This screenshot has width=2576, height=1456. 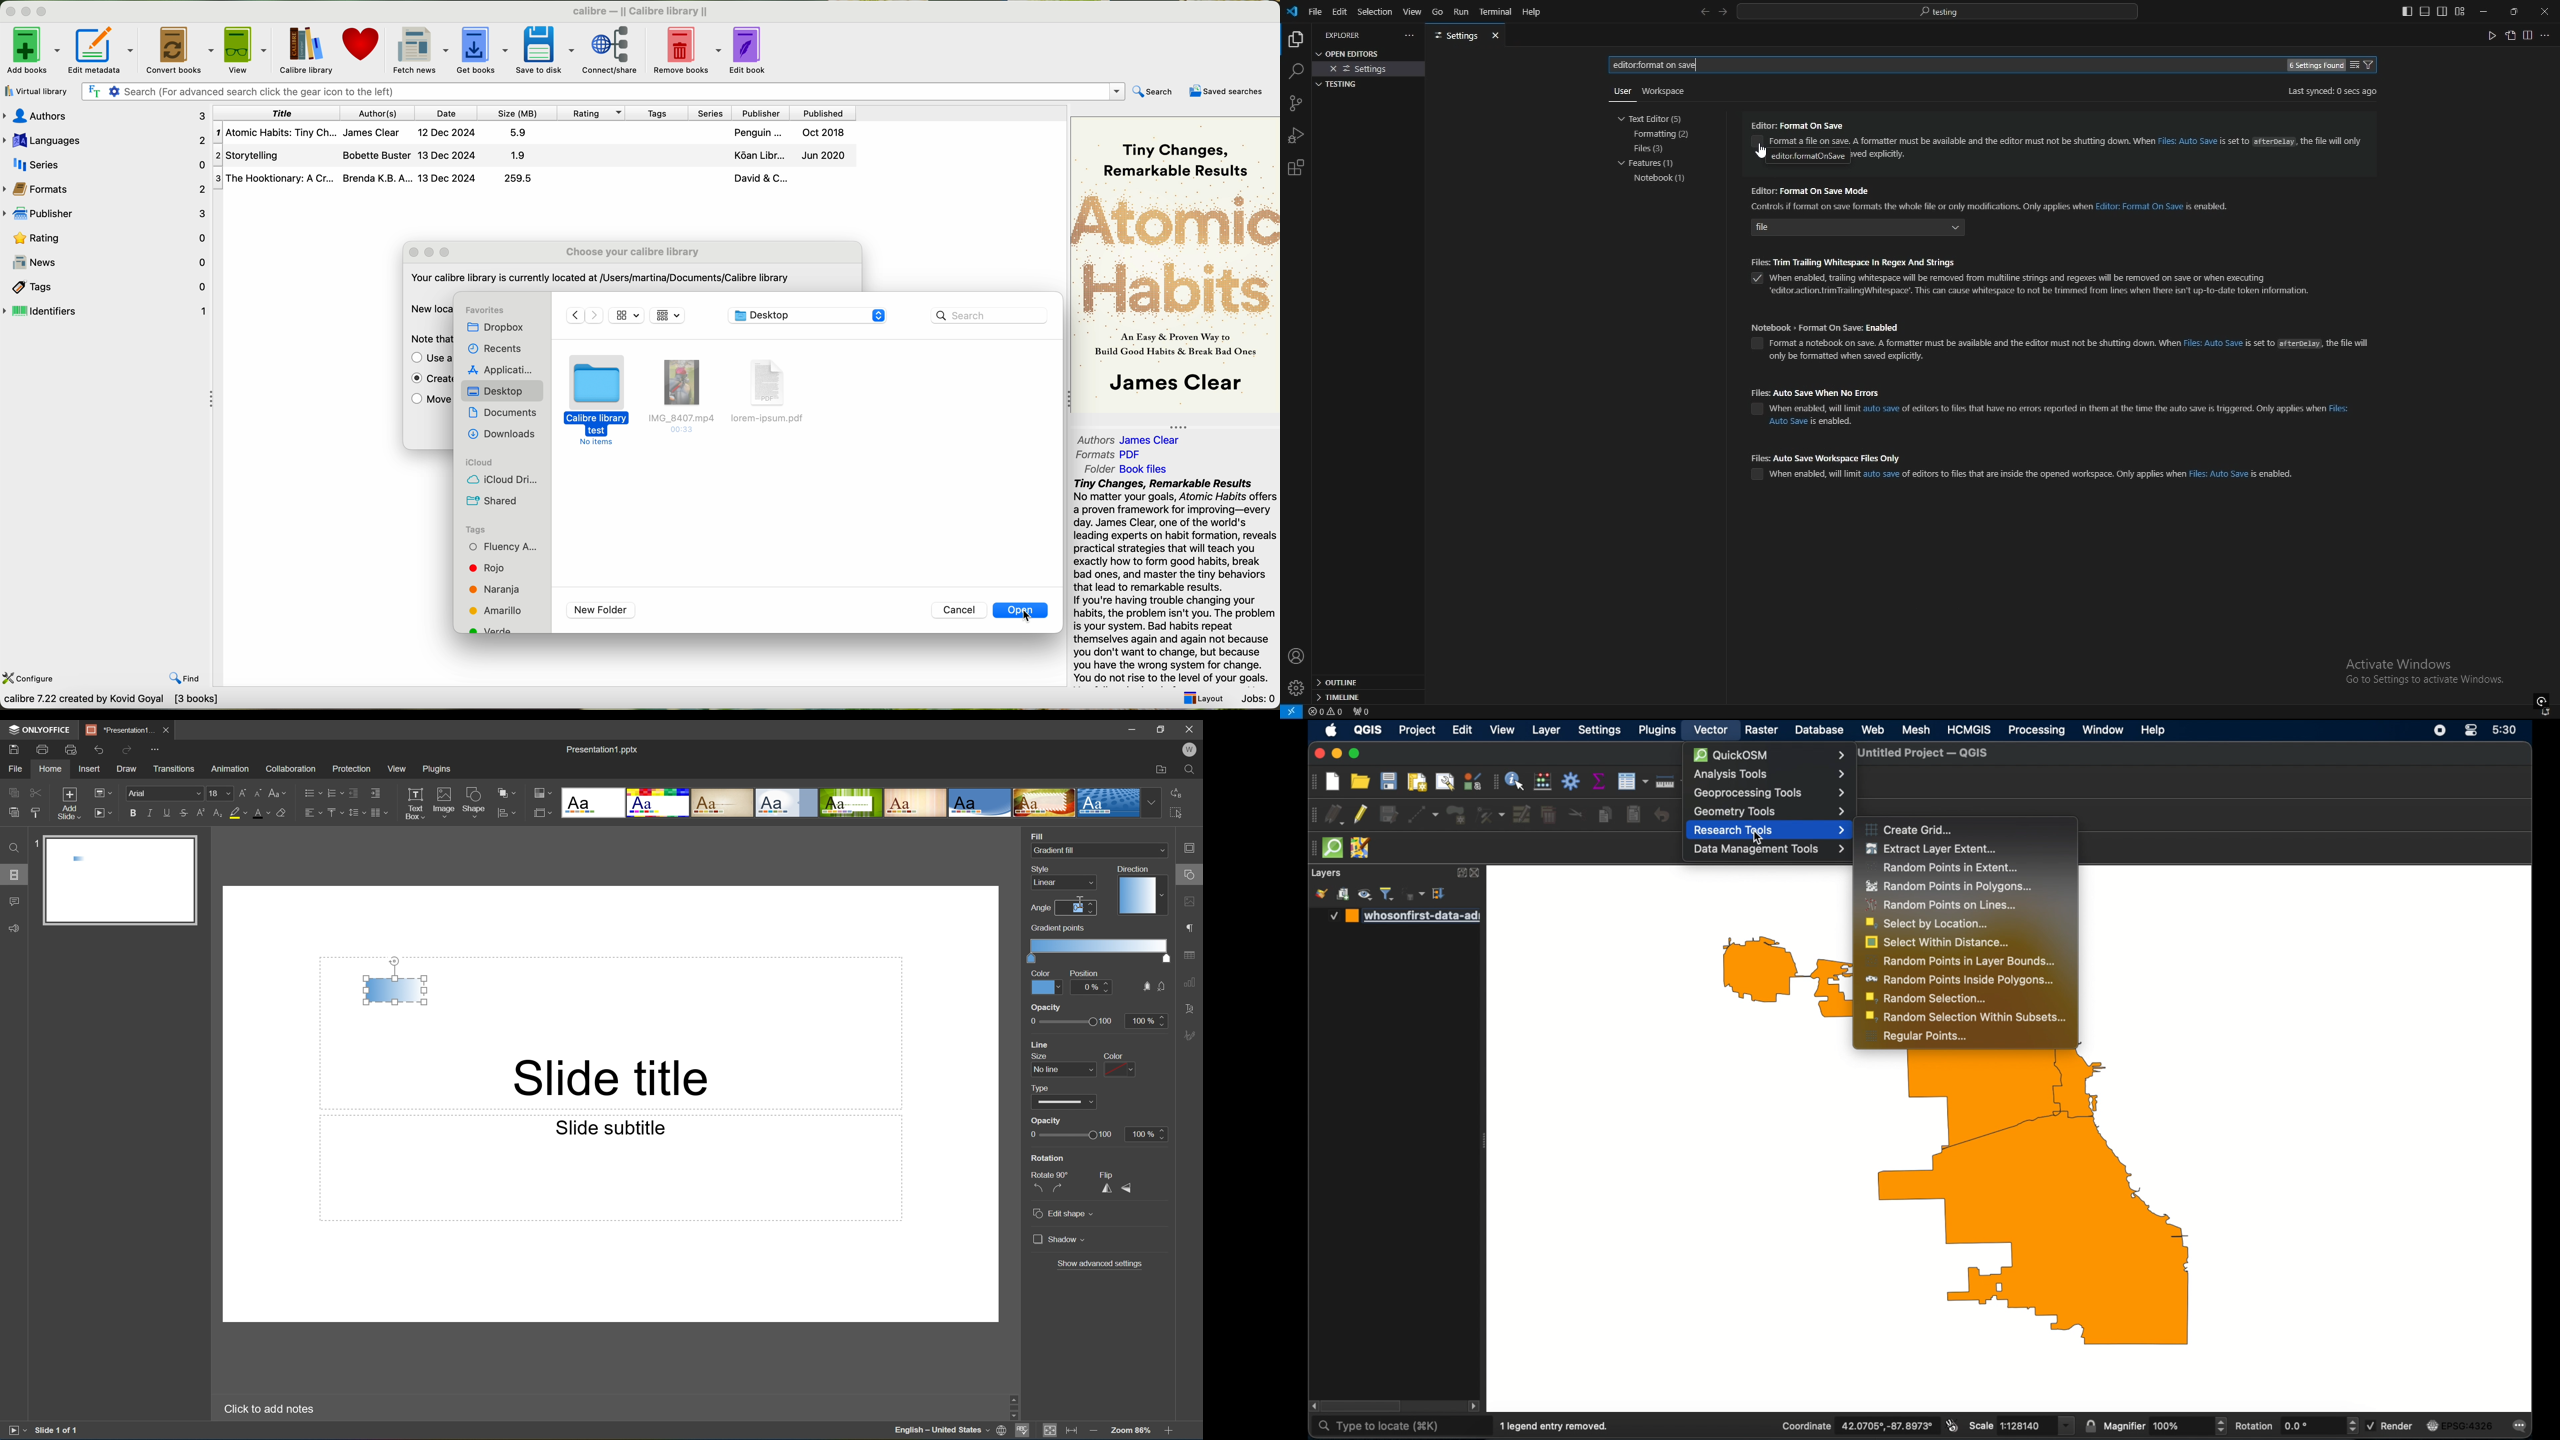 What do you see at coordinates (1092, 987) in the screenshot?
I see `0%` at bounding box center [1092, 987].